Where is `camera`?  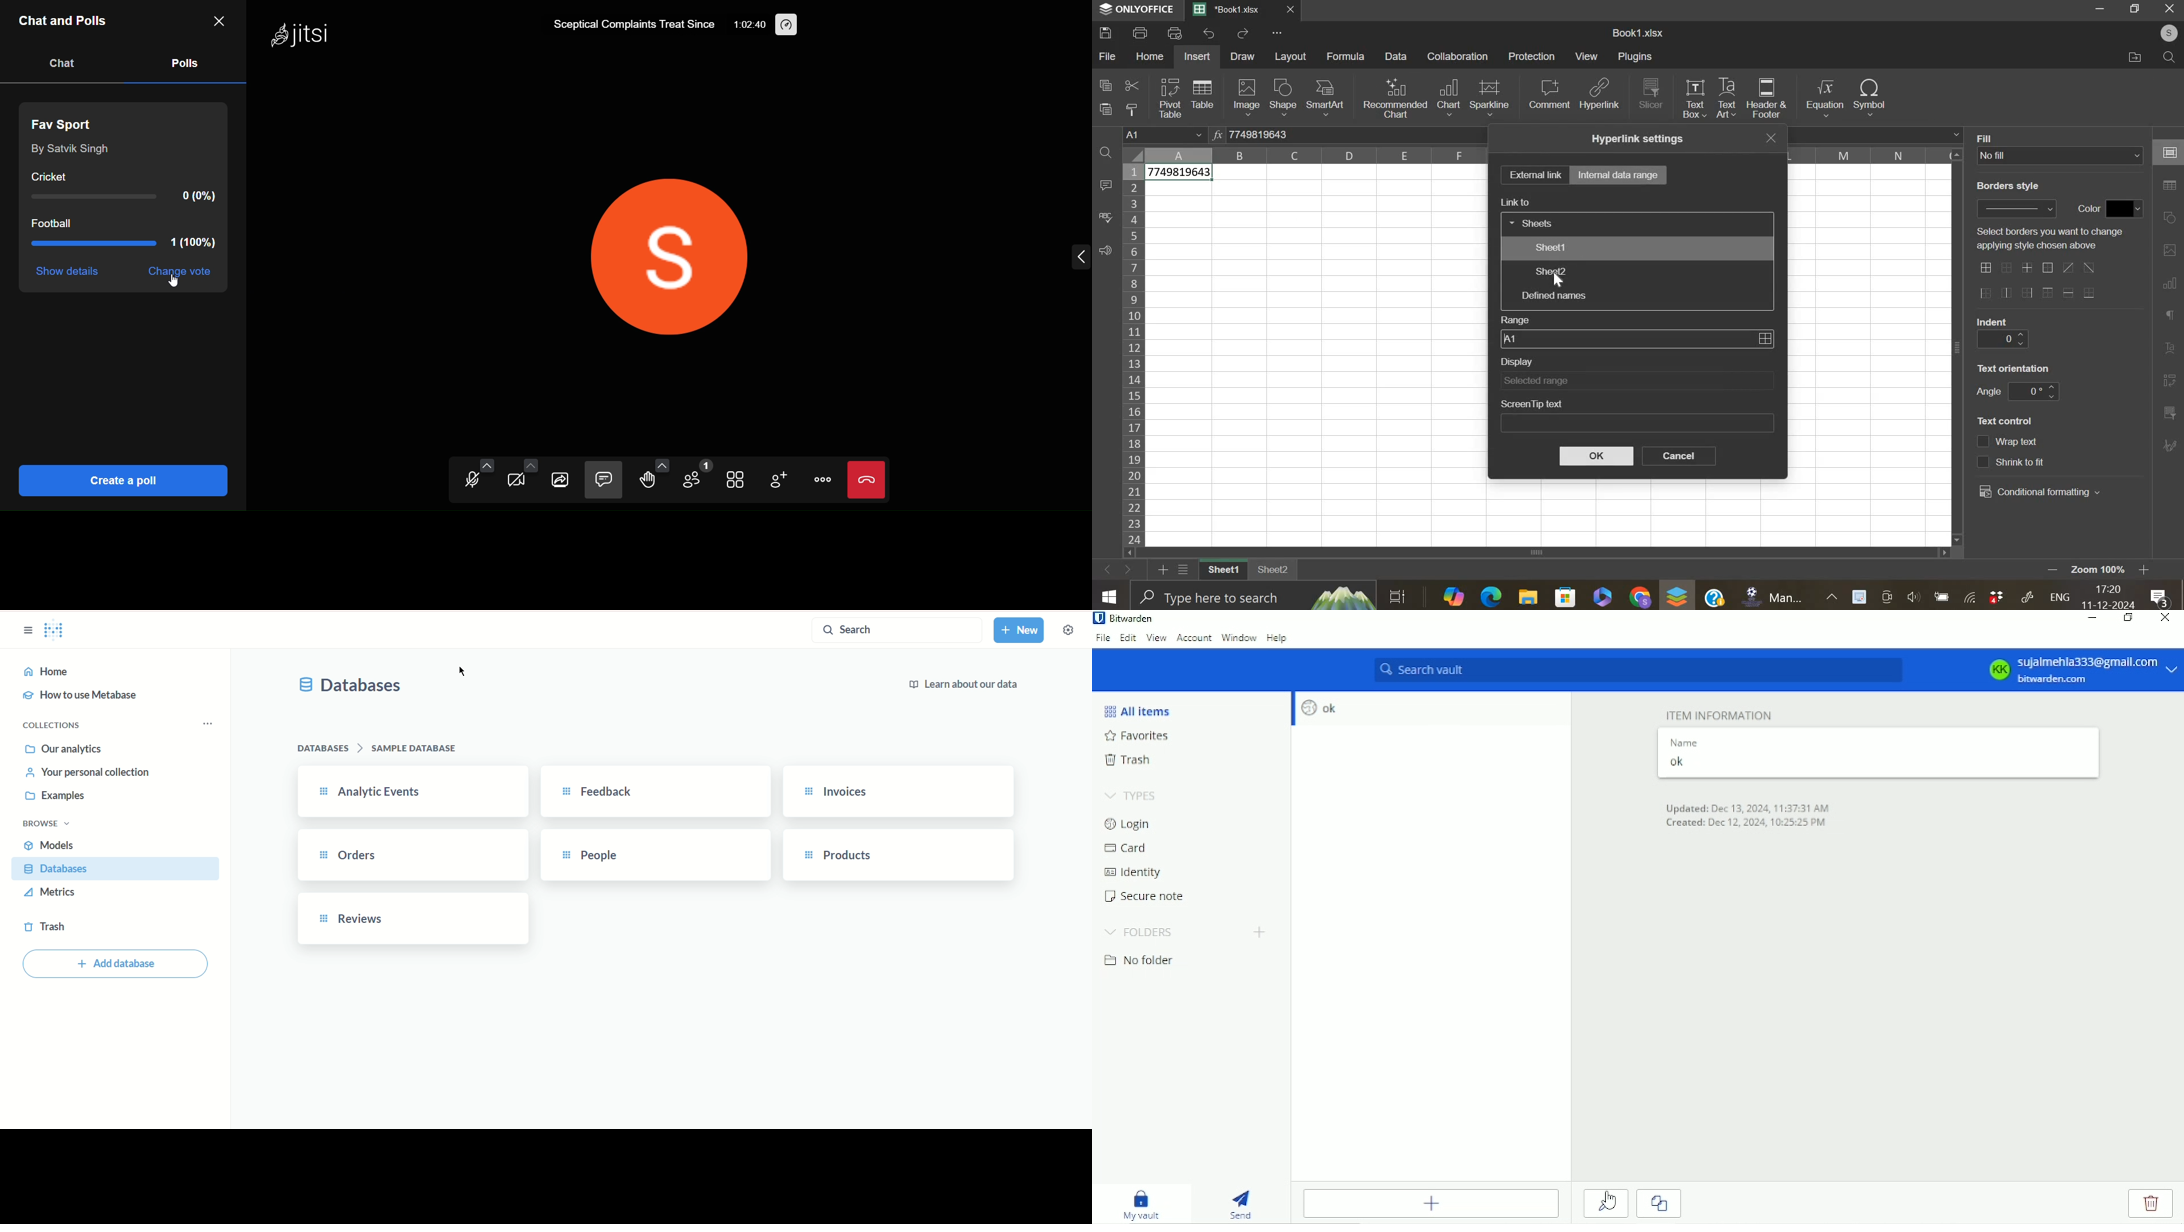 camera is located at coordinates (512, 483).